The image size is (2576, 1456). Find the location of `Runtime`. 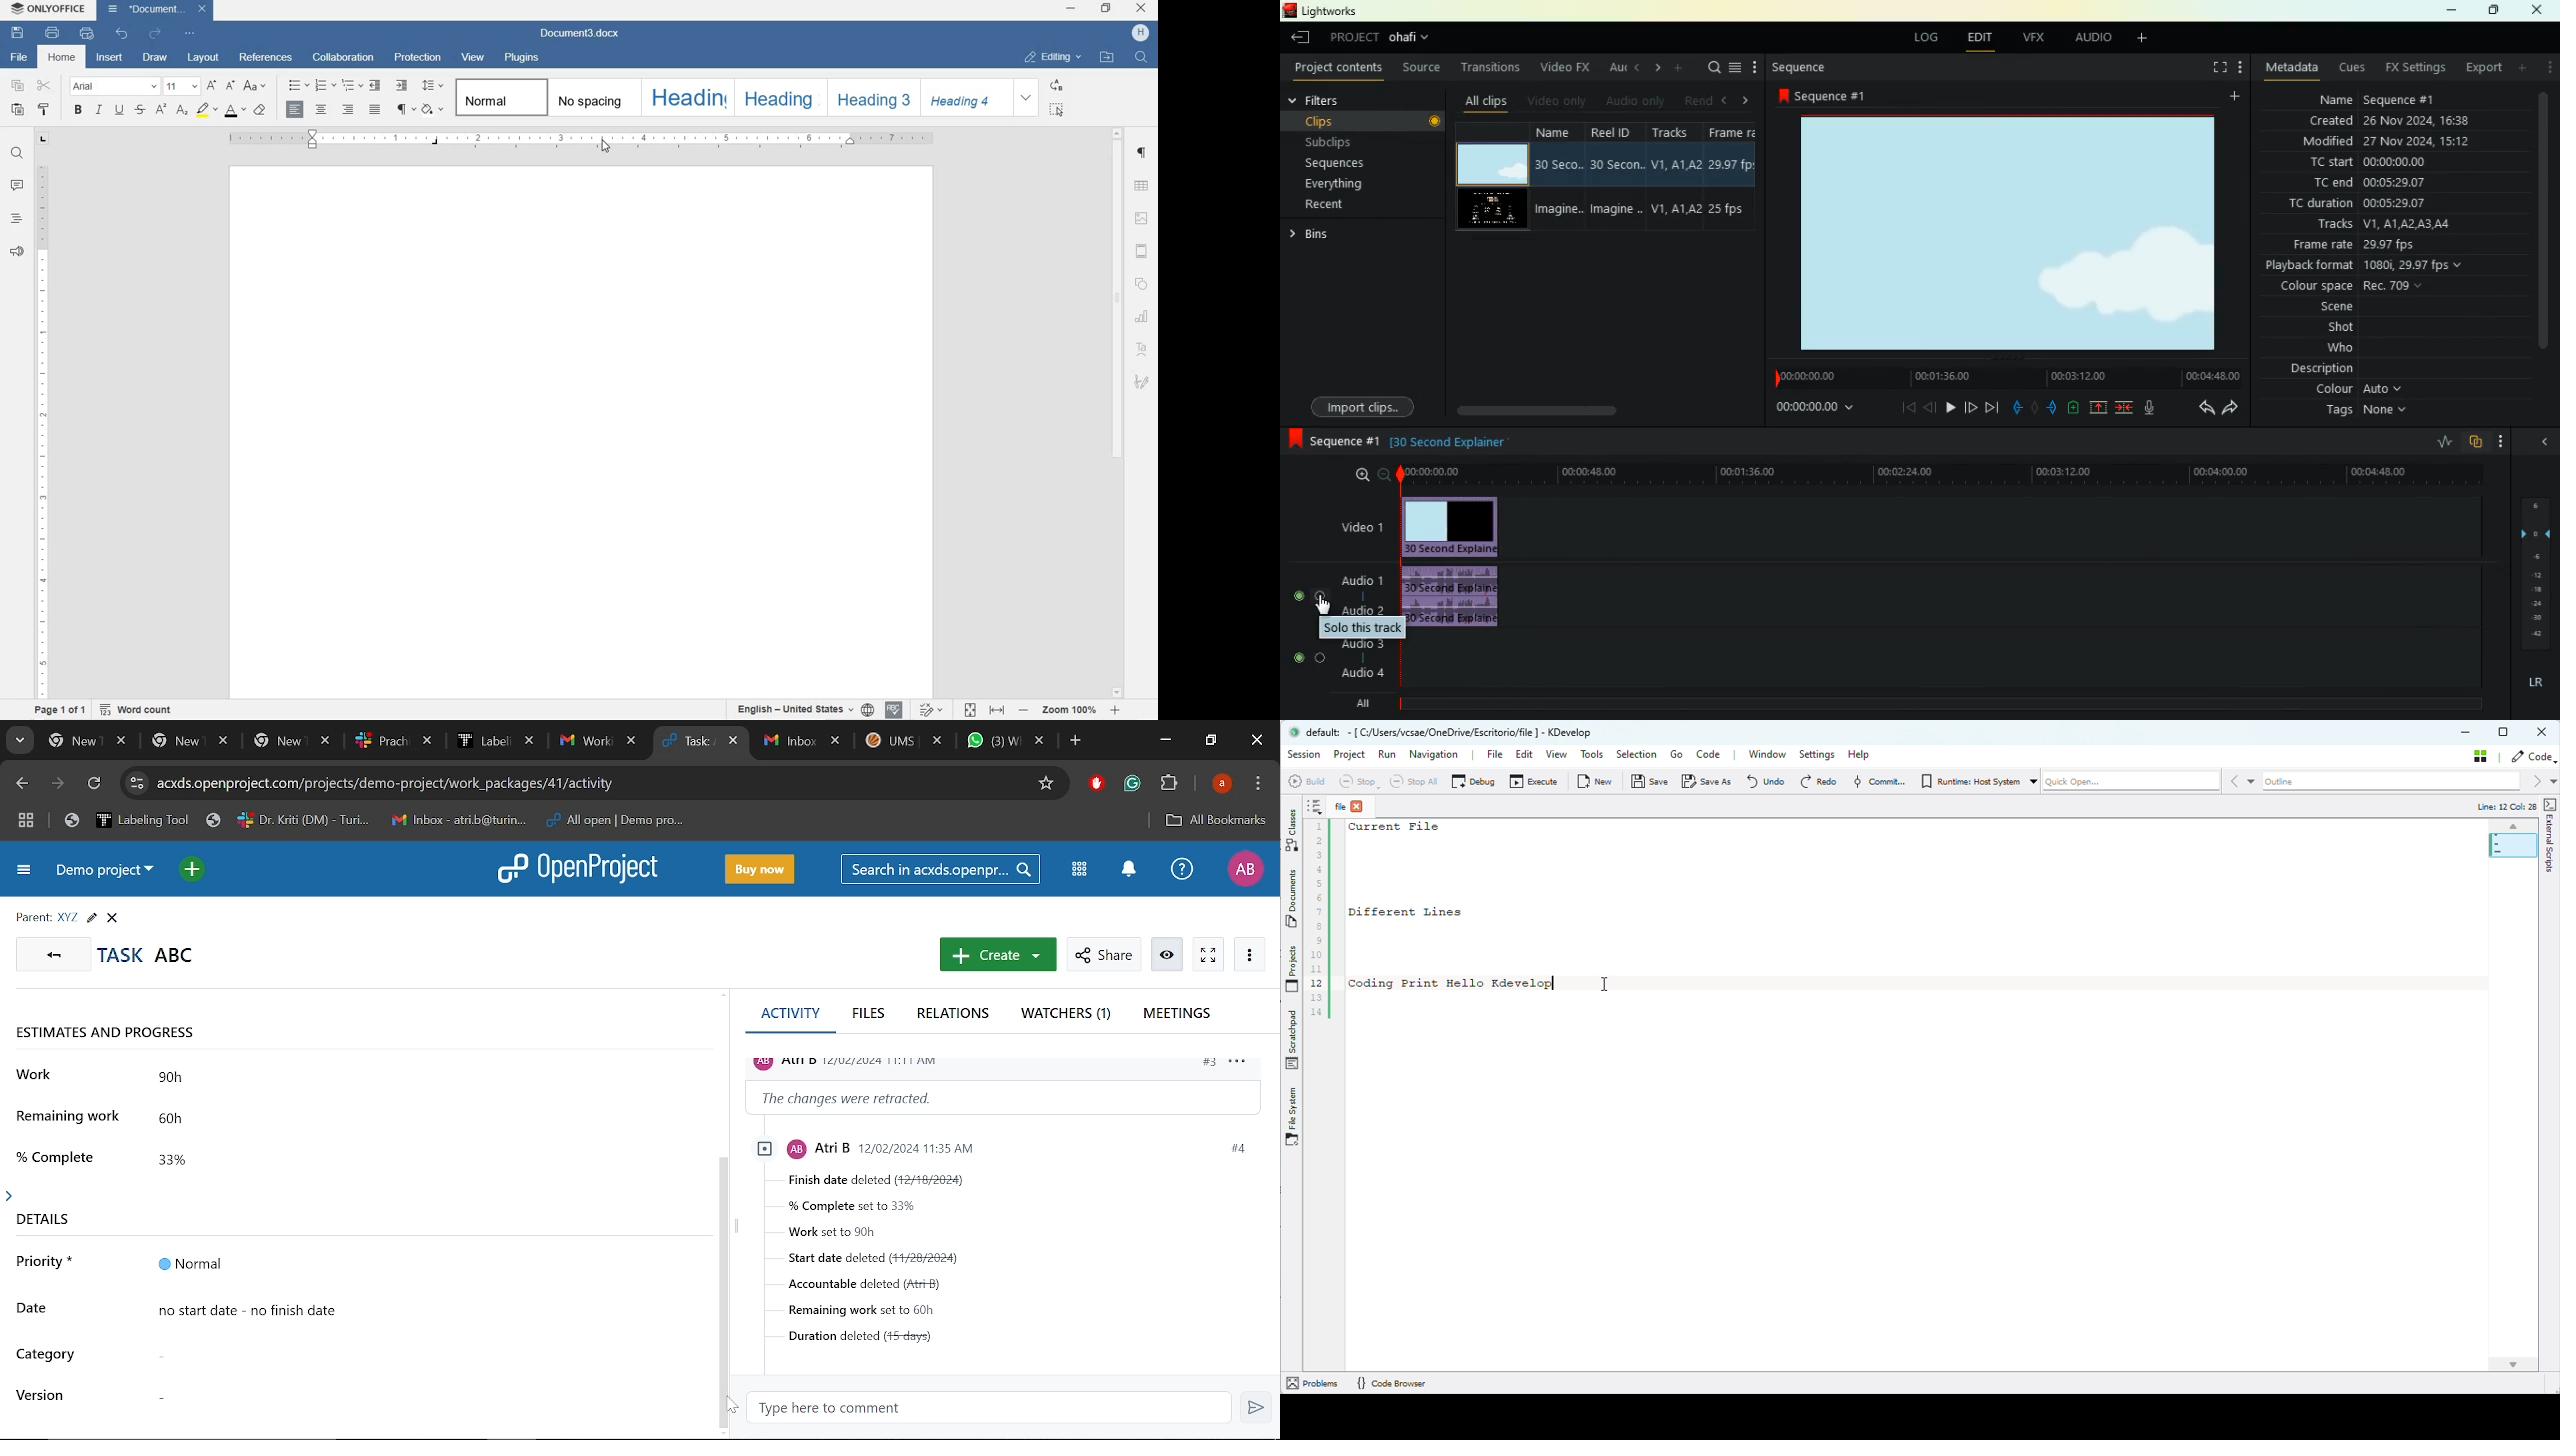

Runtime is located at coordinates (1979, 781).